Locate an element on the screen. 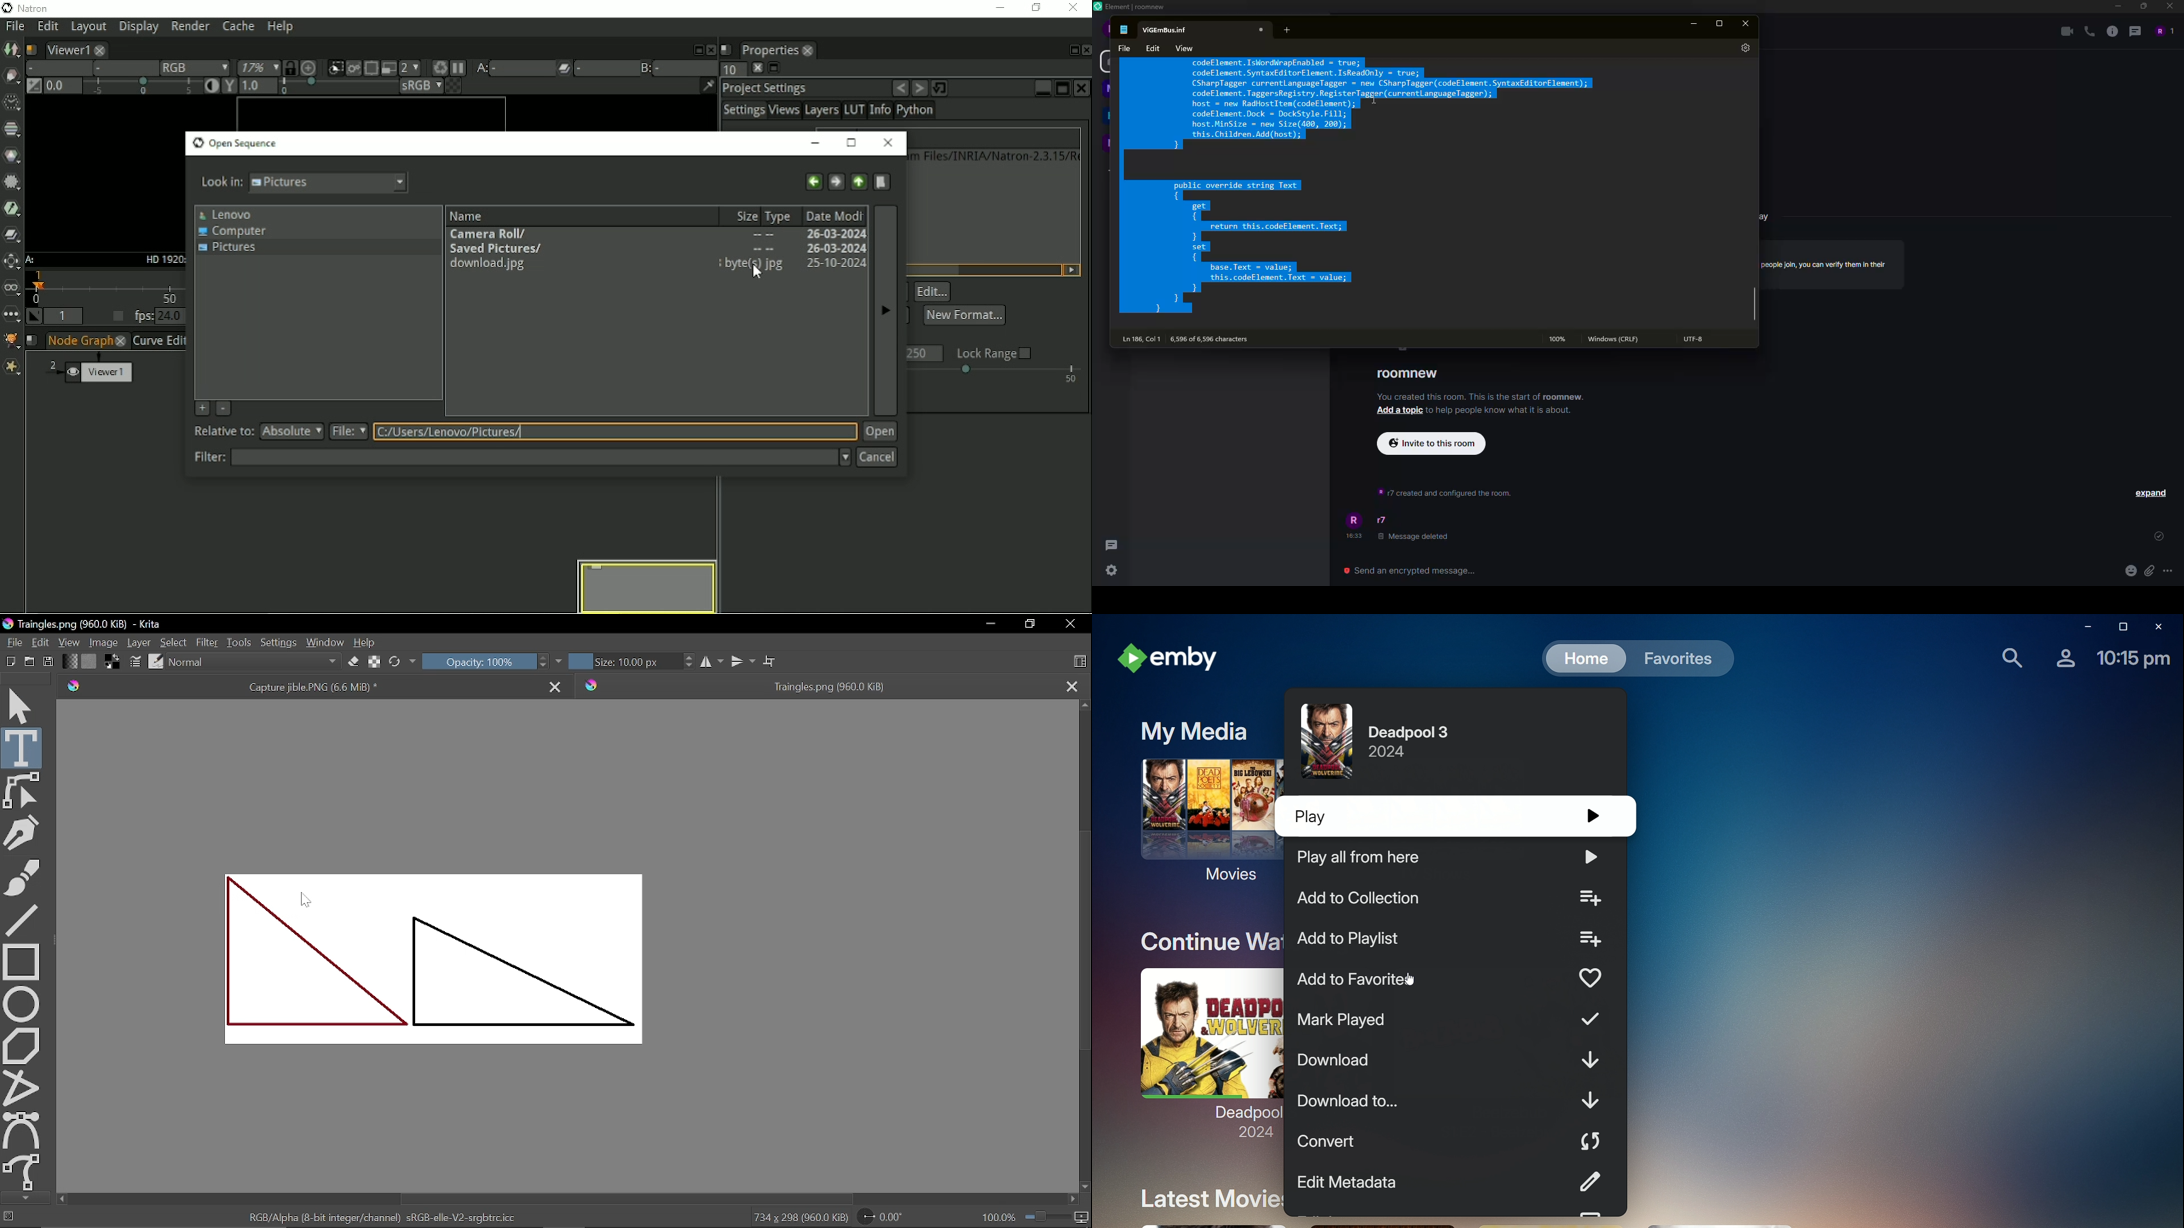 This screenshot has height=1232, width=2184. vertical mirror tool is located at coordinates (743, 662).